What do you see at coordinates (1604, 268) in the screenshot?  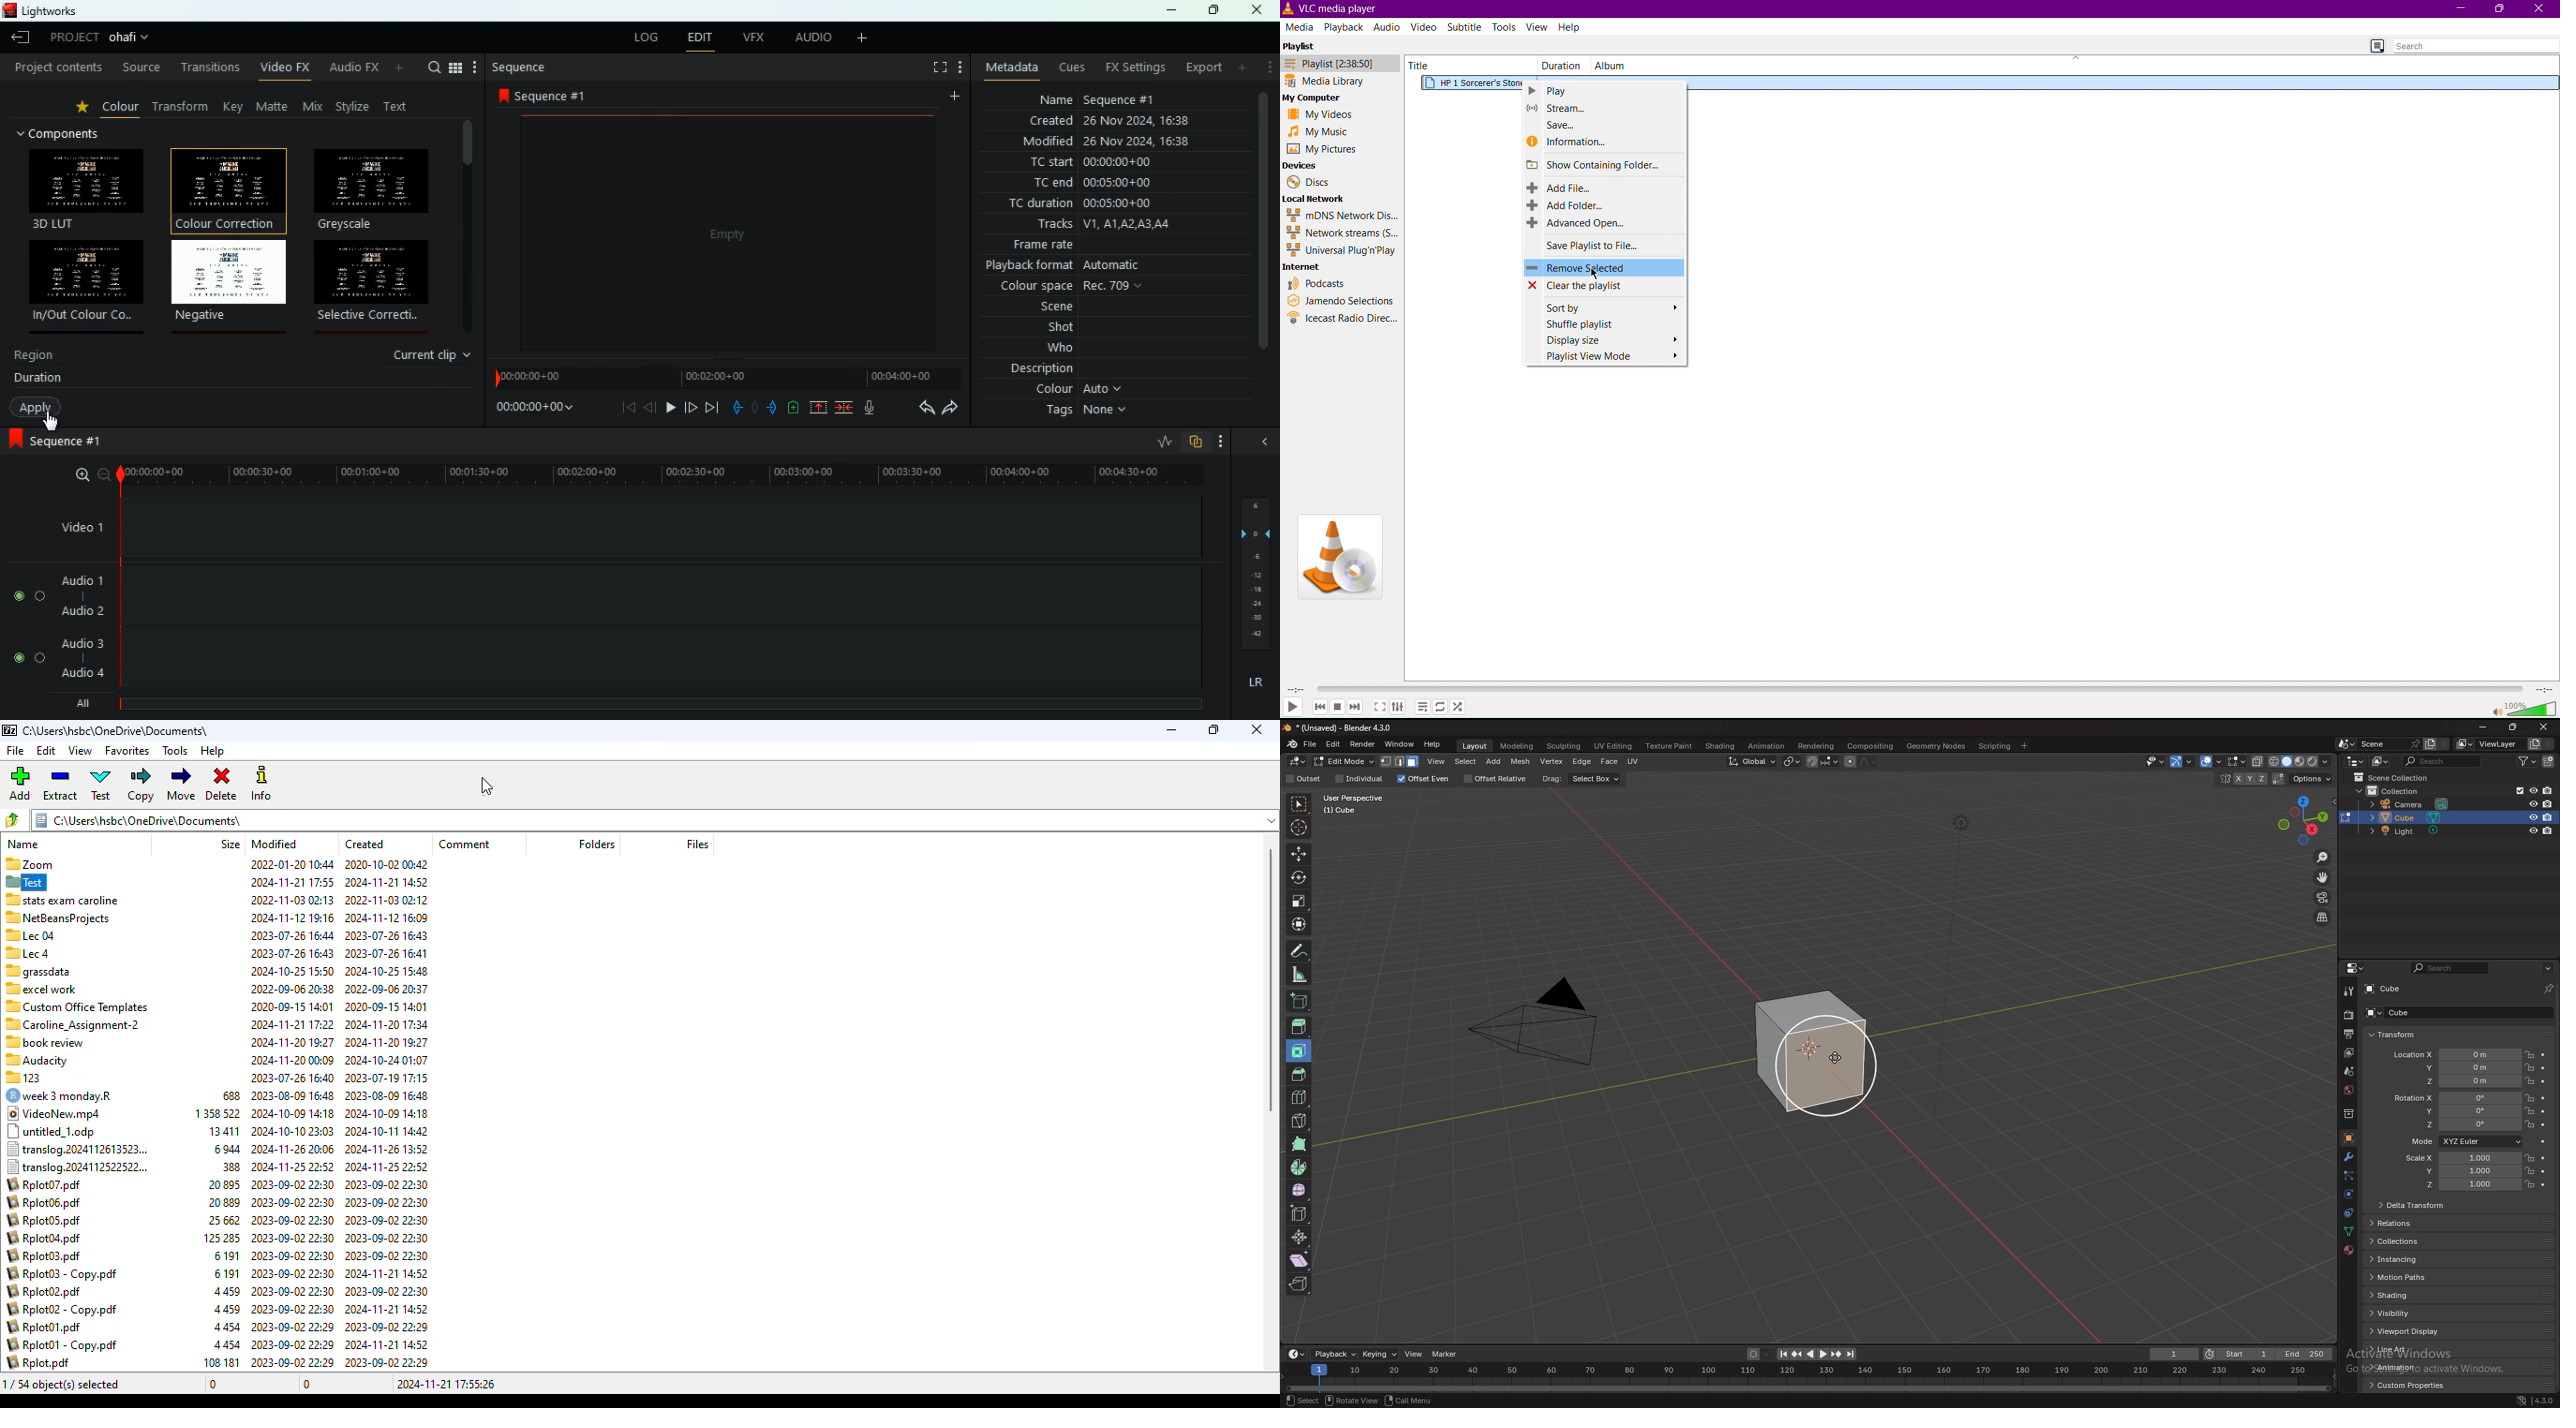 I see `Remove Selected` at bounding box center [1604, 268].